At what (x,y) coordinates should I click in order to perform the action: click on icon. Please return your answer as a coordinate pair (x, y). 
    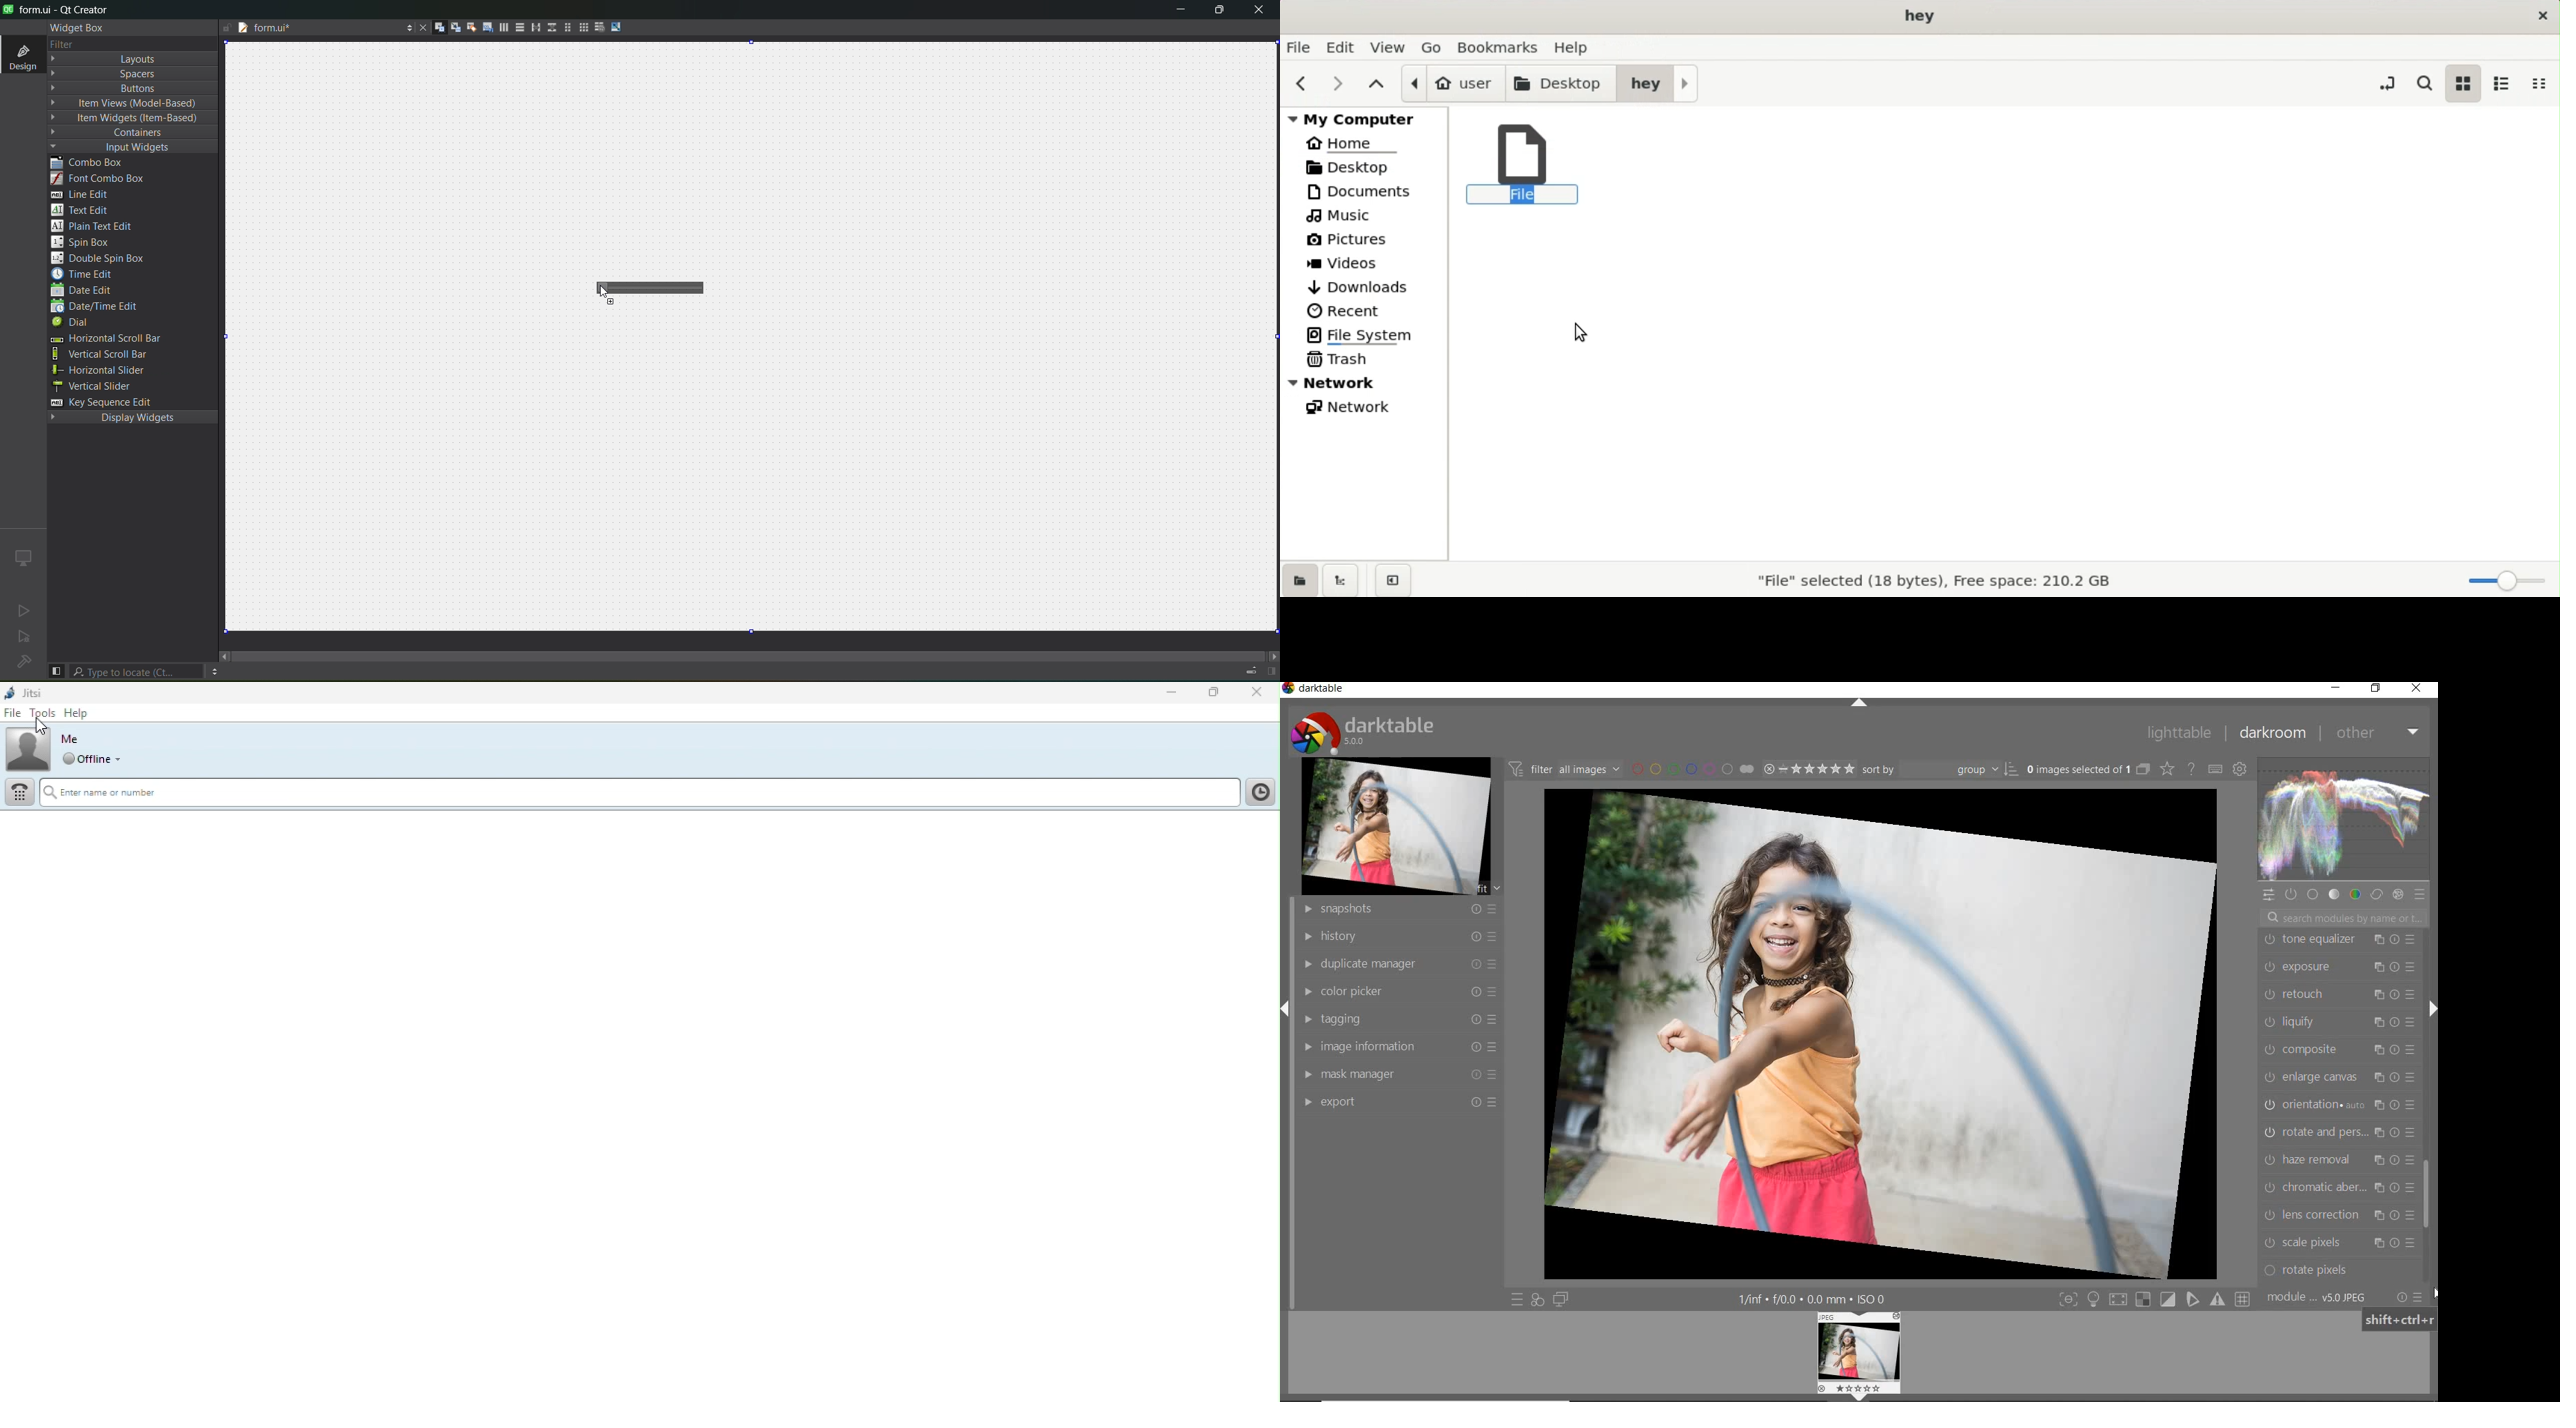
    Looking at the image, I should click on (23, 557).